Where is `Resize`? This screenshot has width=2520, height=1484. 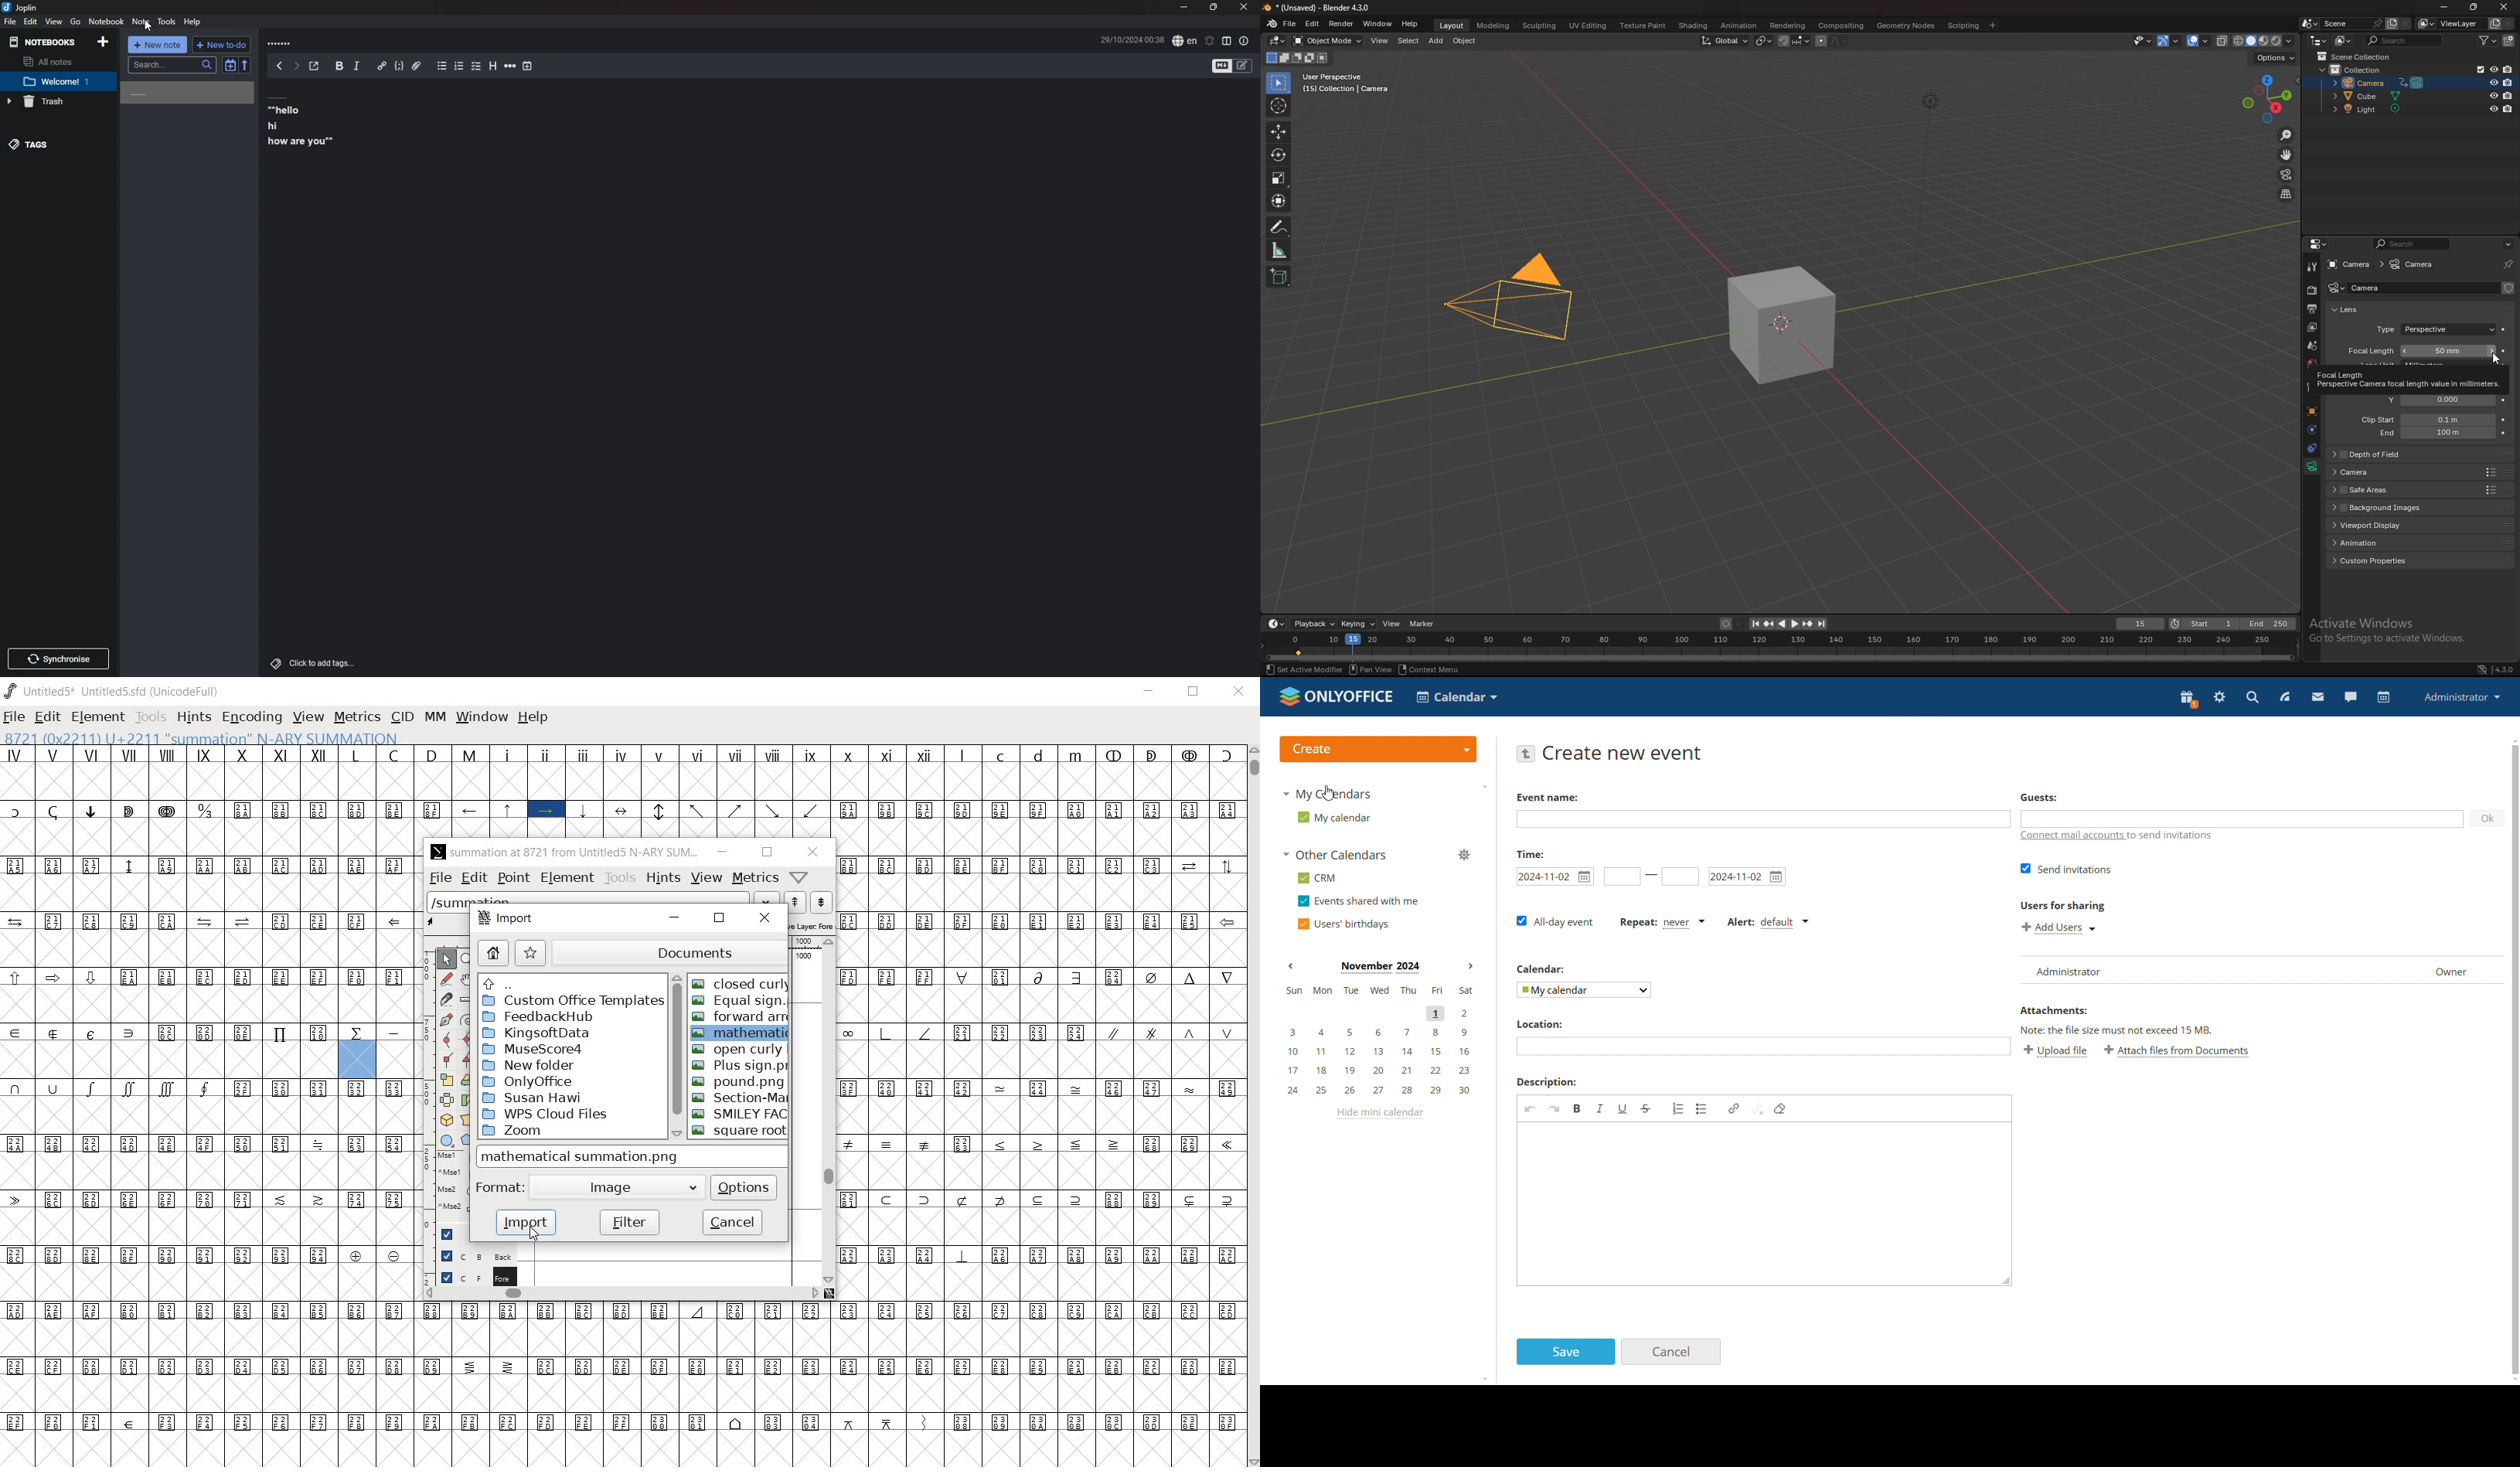
Resize is located at coordinates (1215, 7).